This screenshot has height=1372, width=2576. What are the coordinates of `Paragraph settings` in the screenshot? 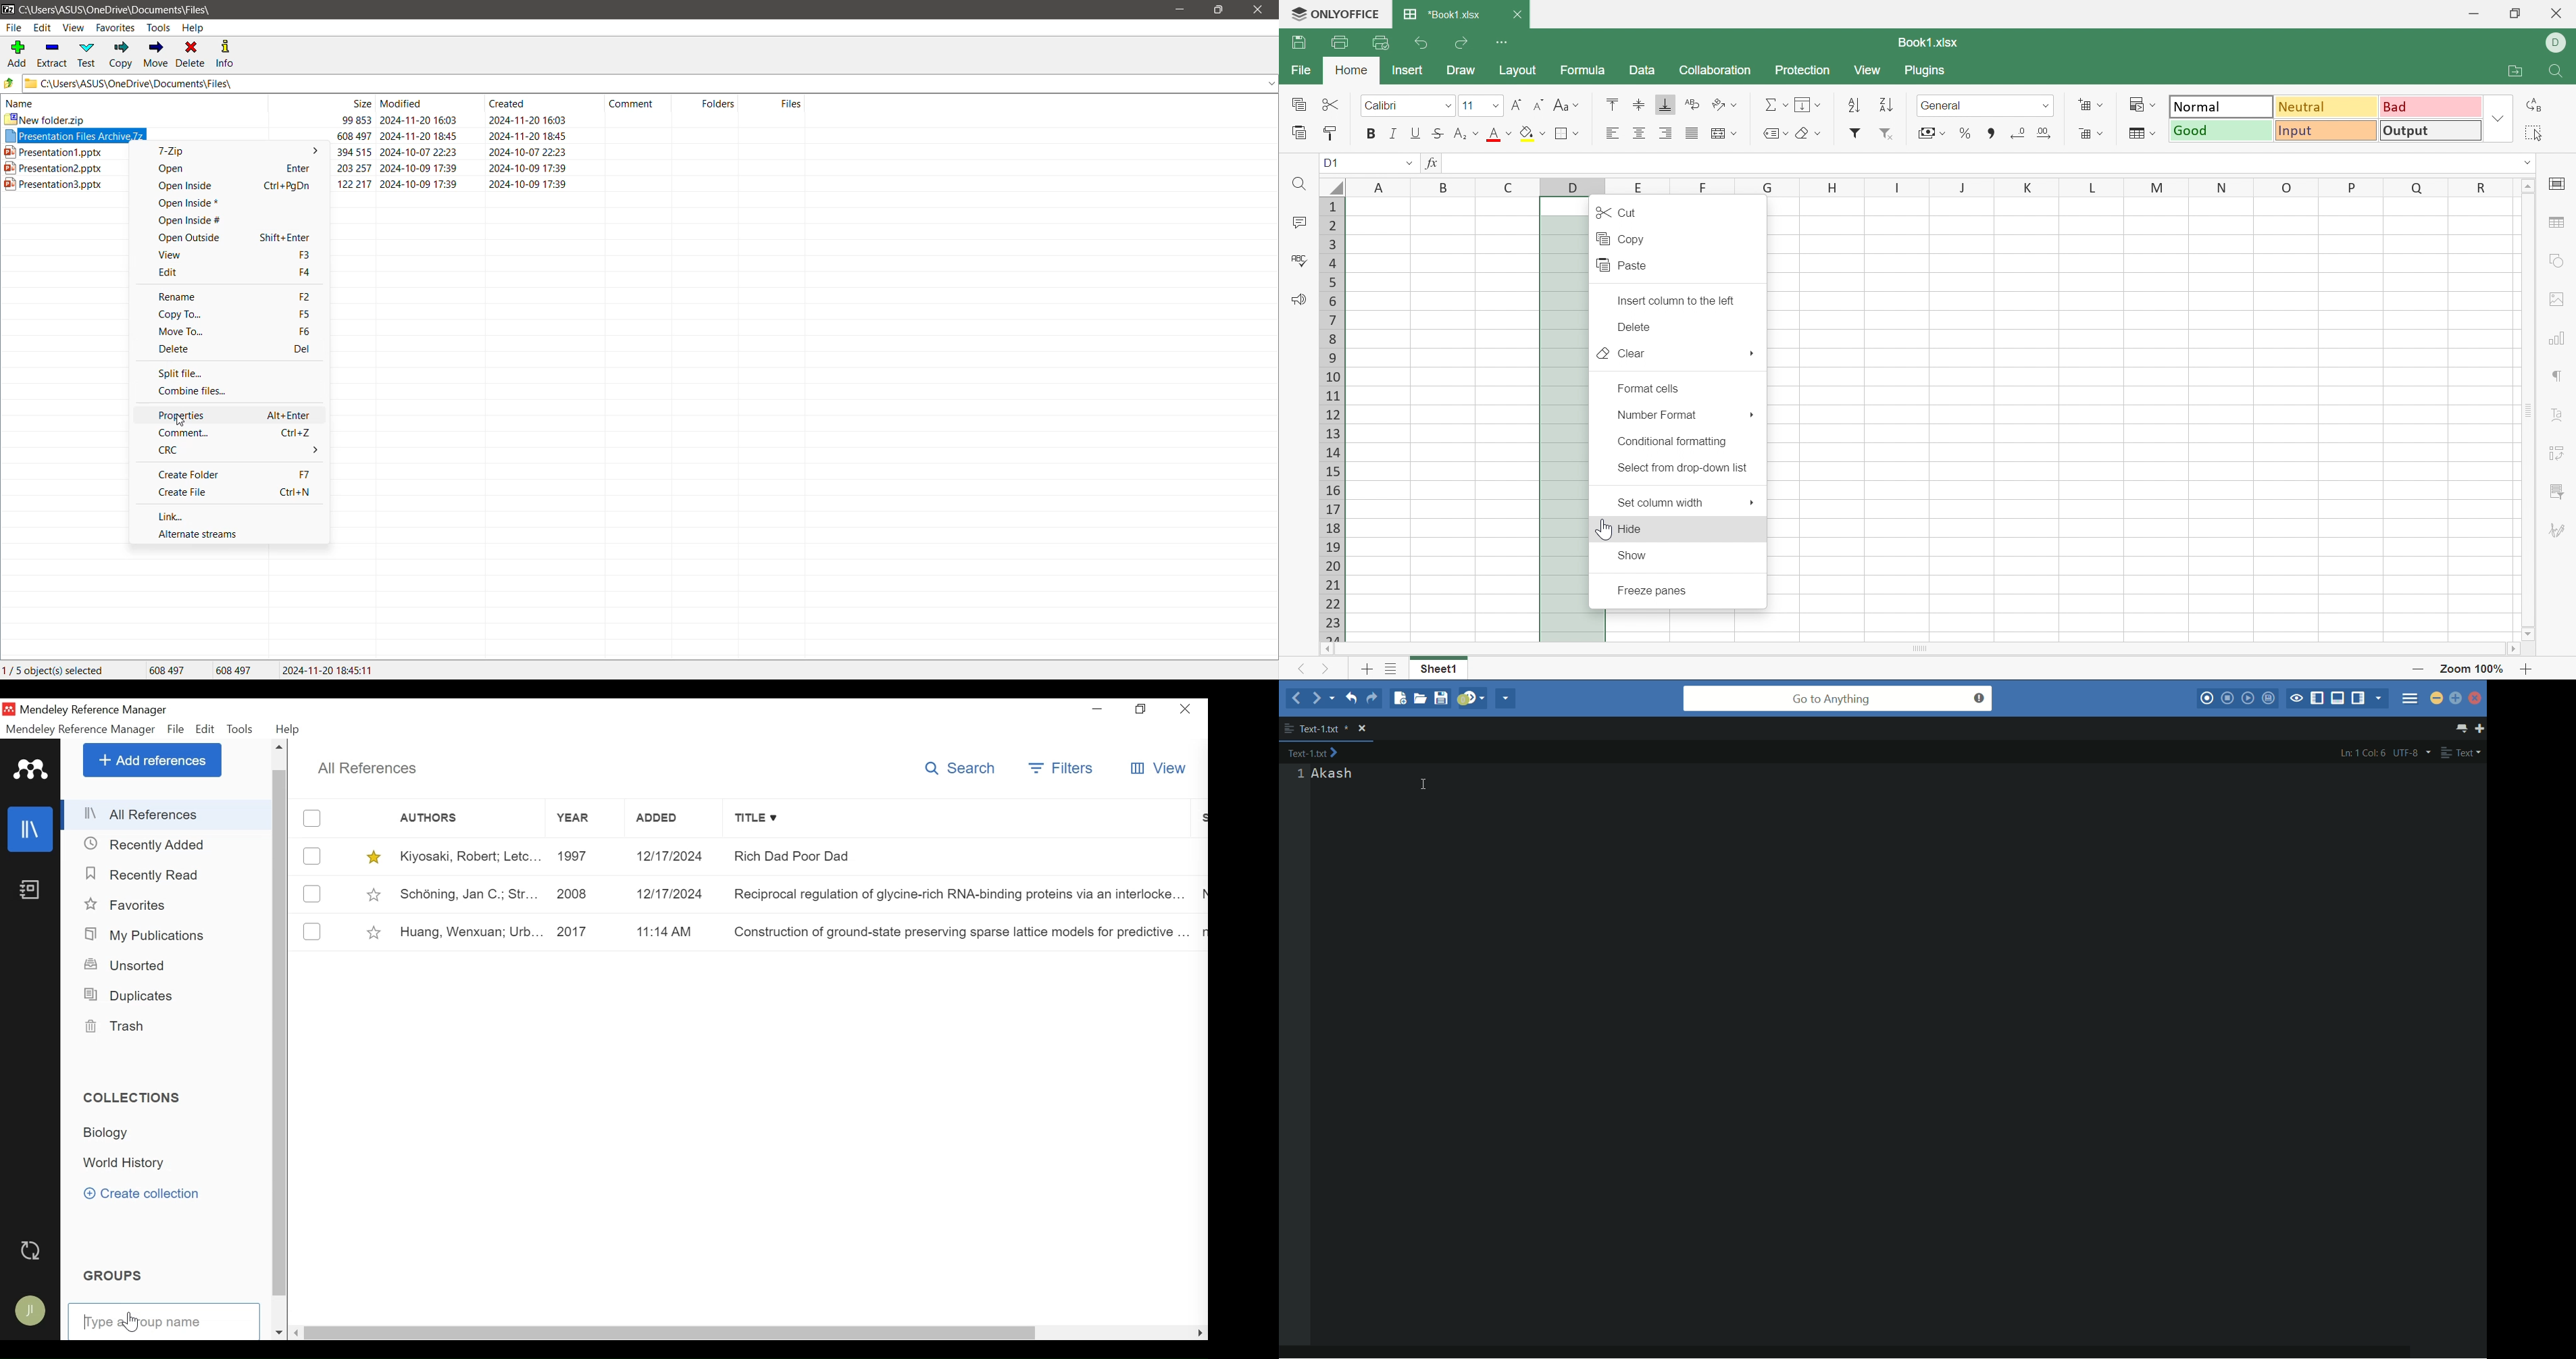 It's located at (2558, 375).